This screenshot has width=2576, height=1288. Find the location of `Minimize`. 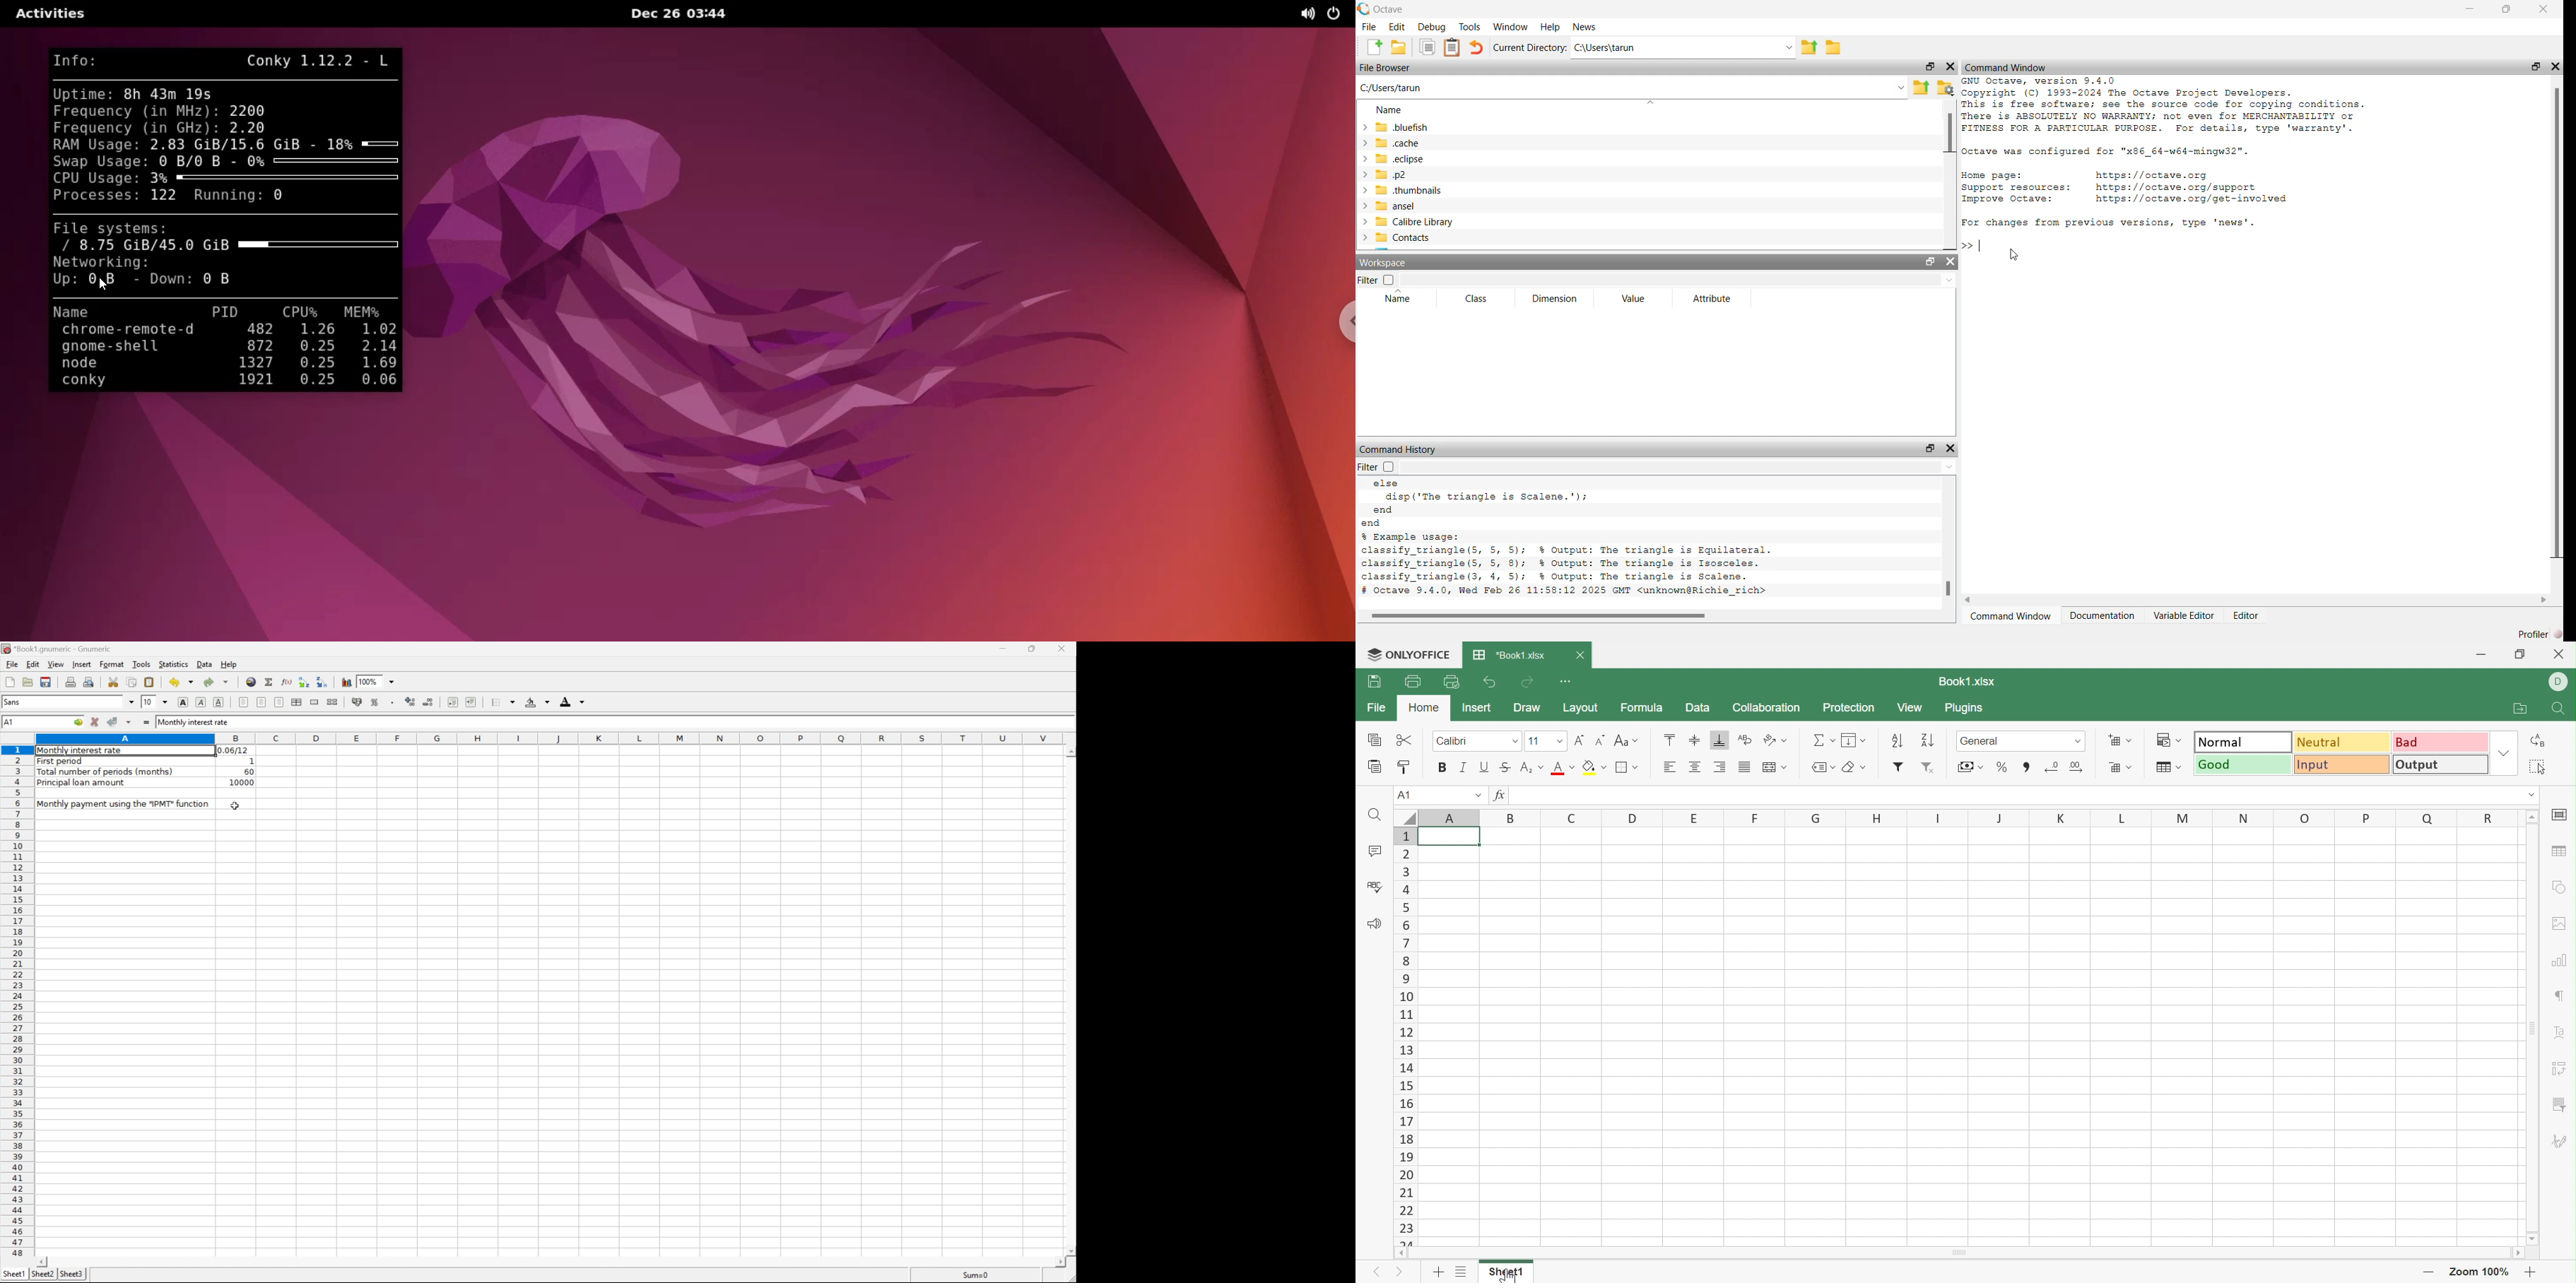

Minimize is located at coordinates (2481, 654).